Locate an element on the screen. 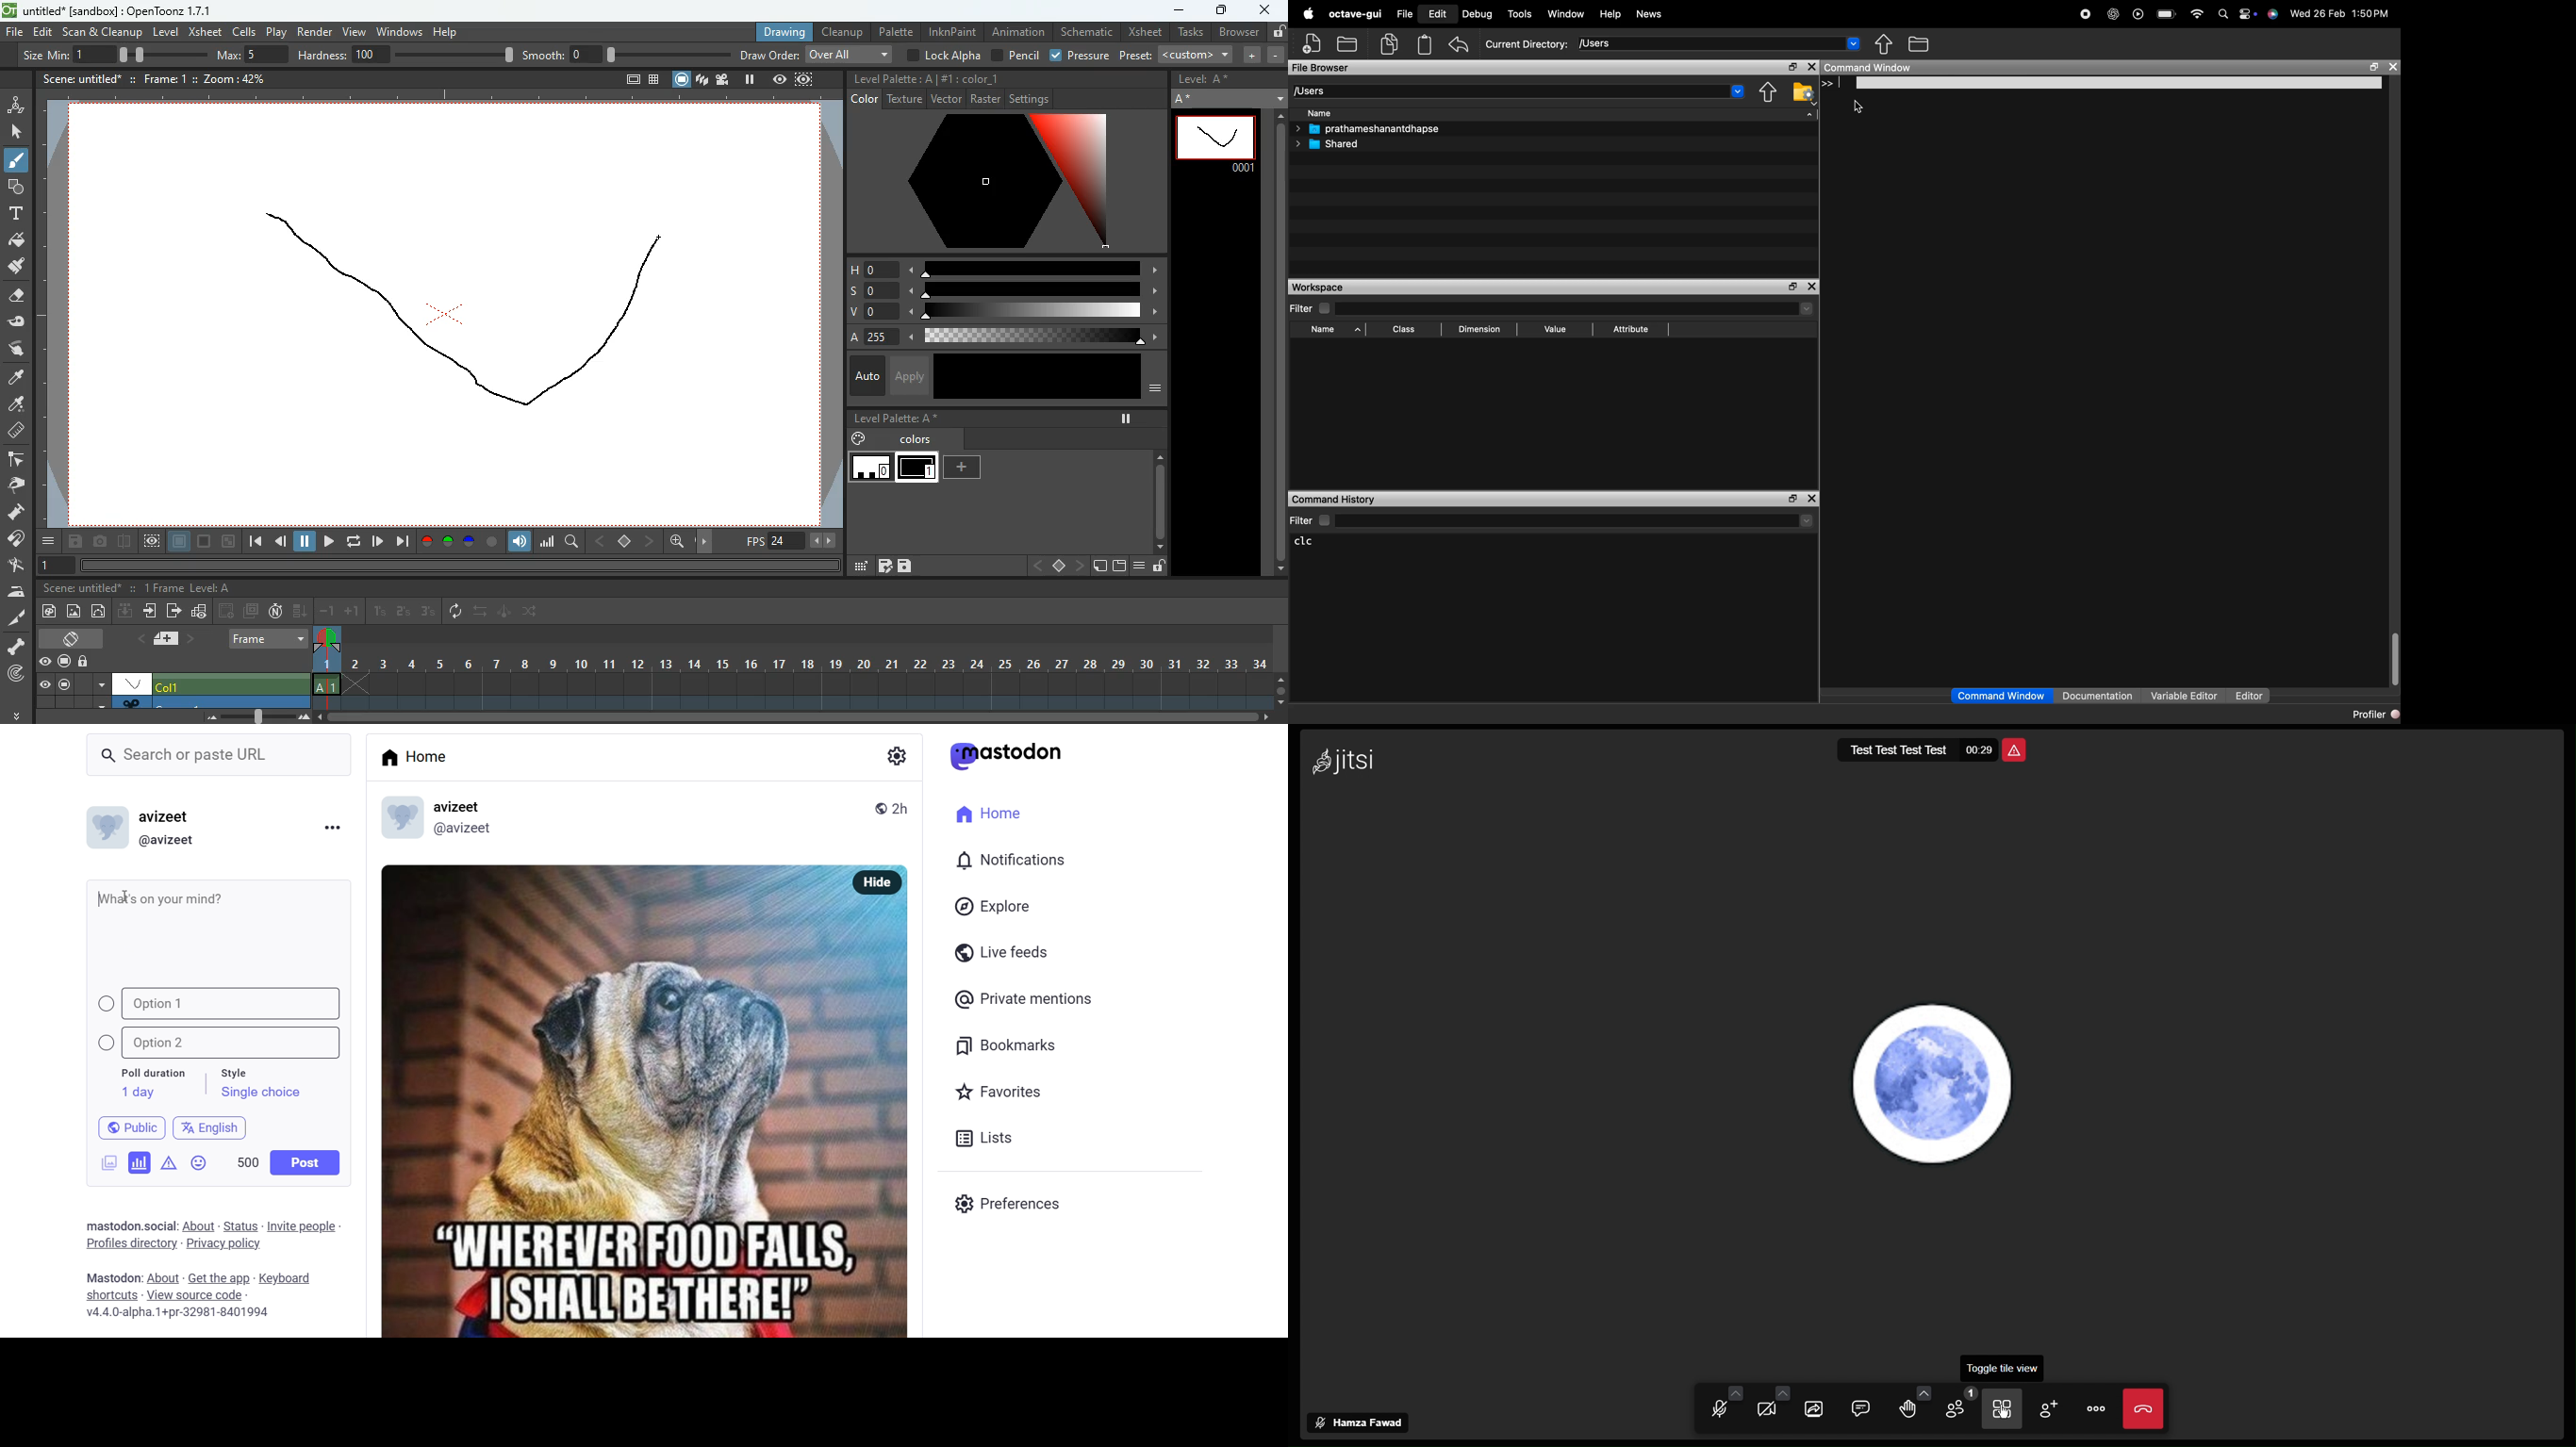 This screenshot has width=2576, height=1456. scene title is located at coordinates (85, 588).